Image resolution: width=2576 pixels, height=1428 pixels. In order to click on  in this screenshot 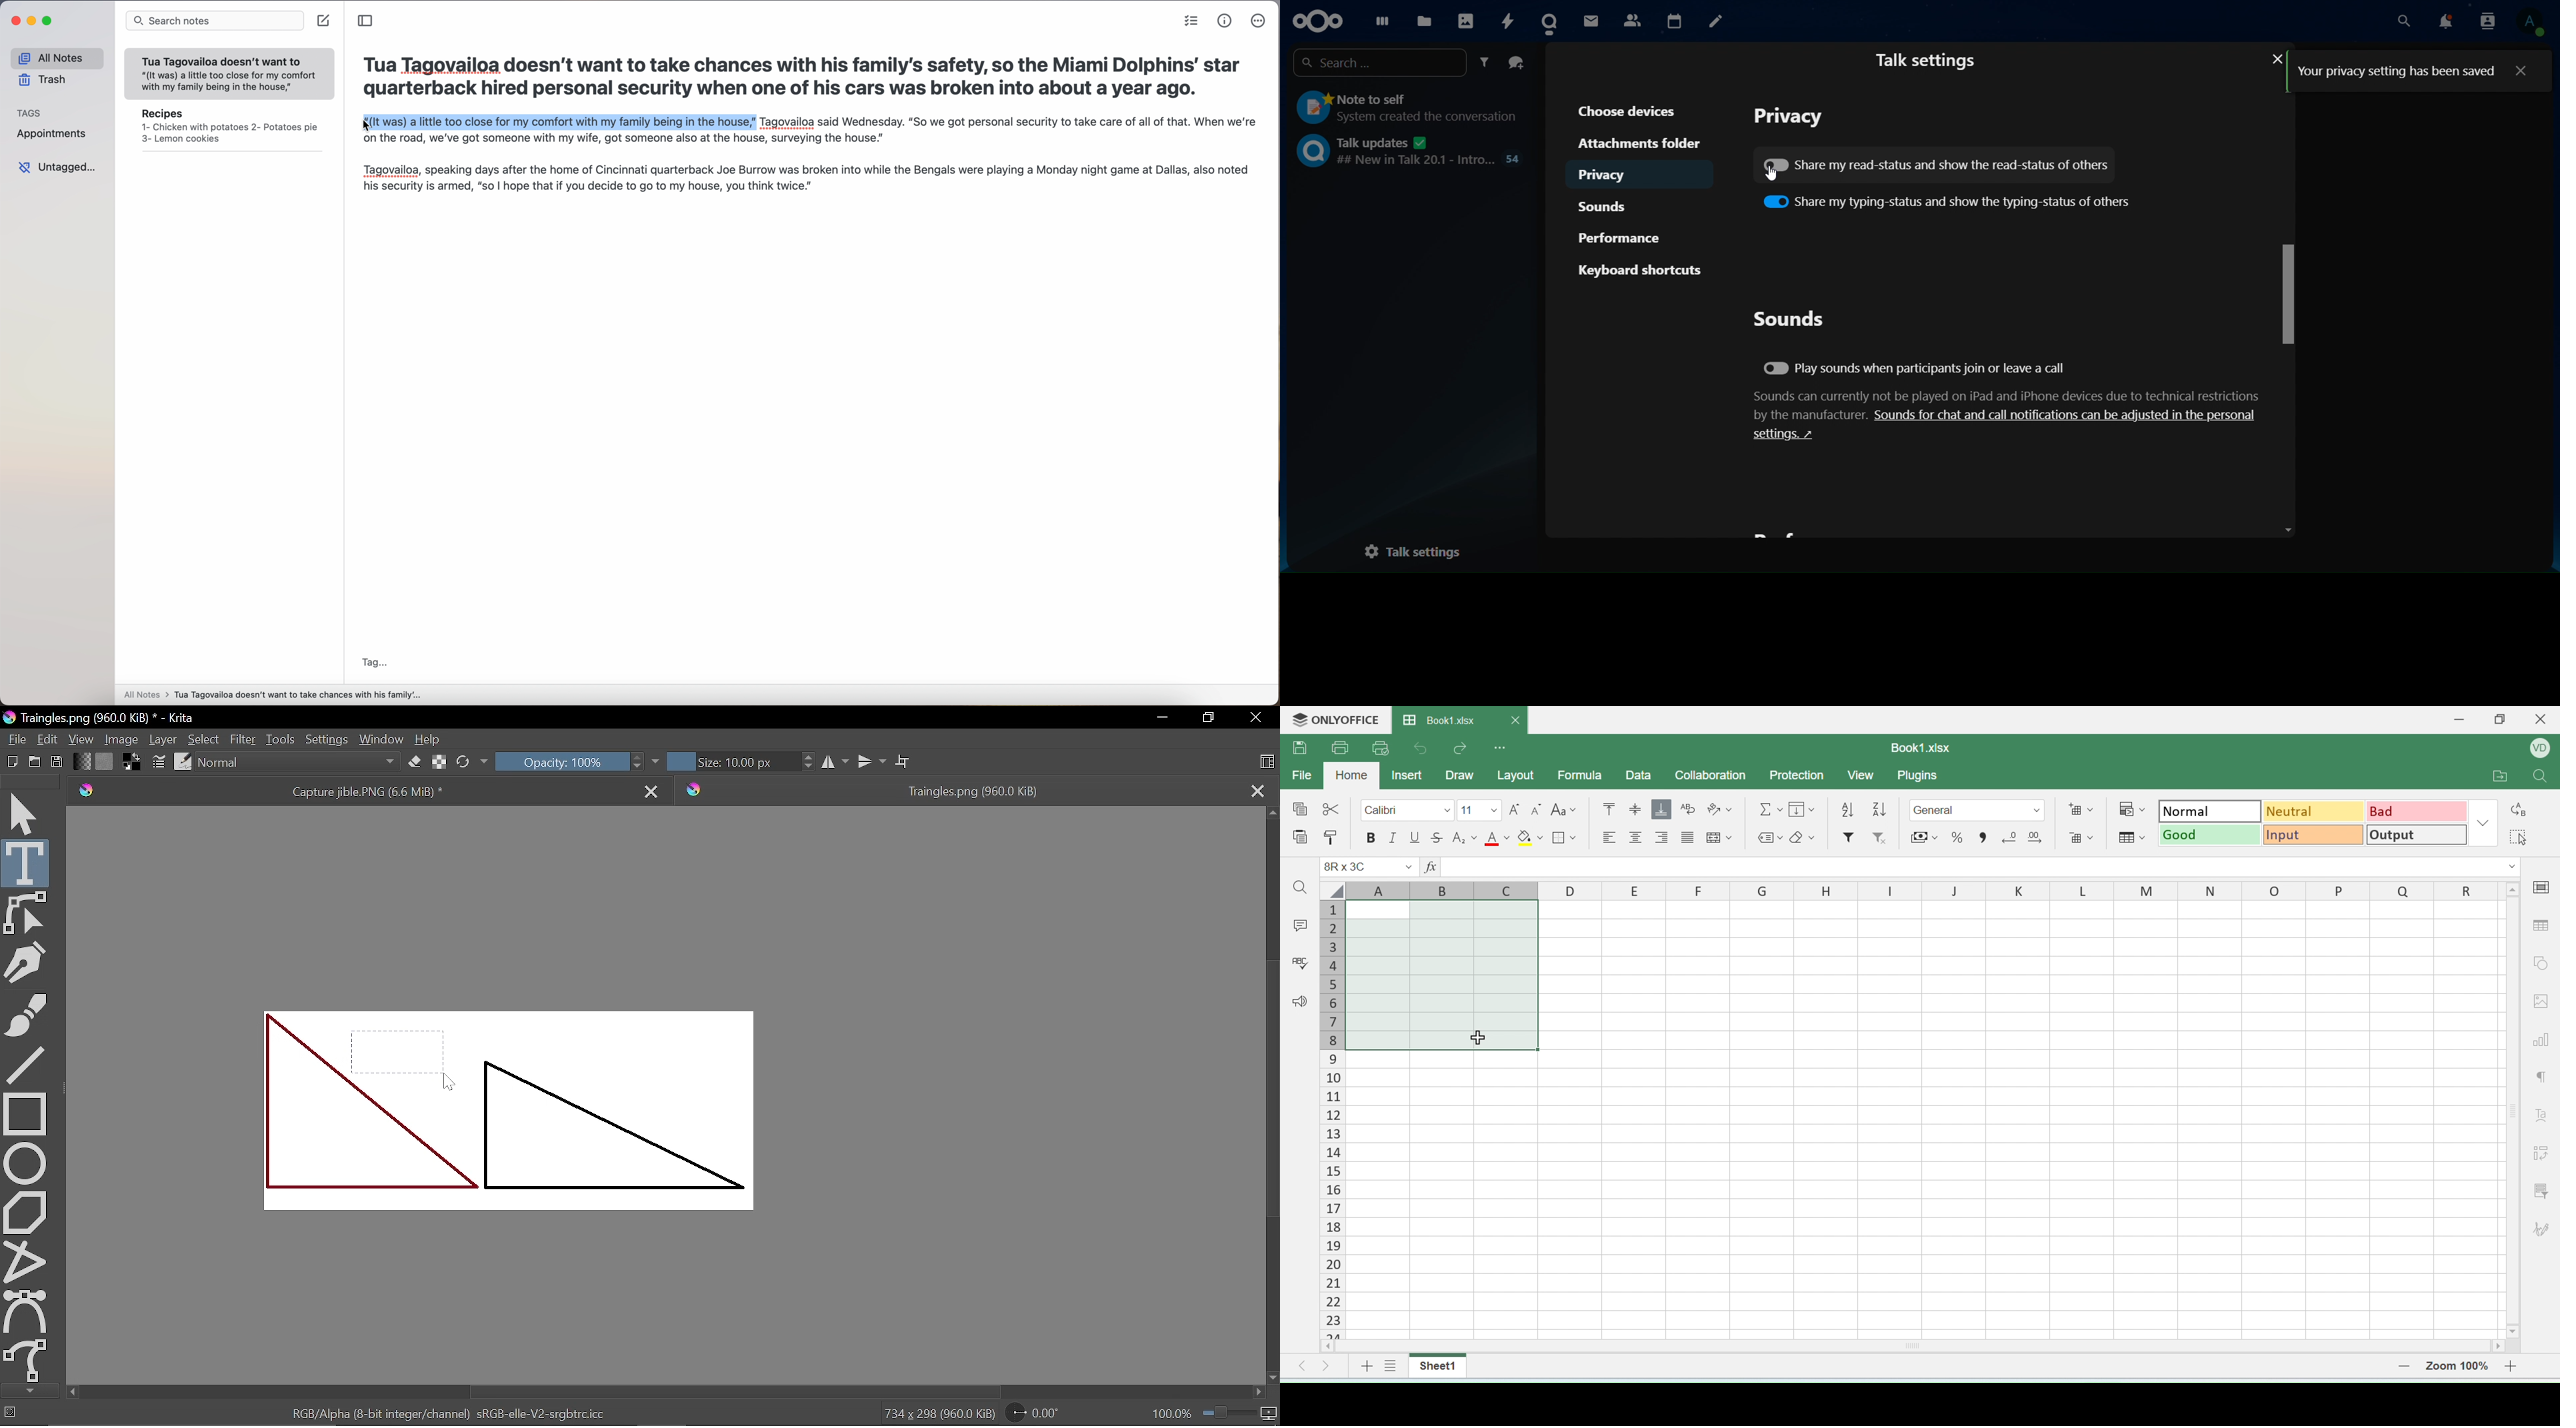, I will do `click(1498, 839)`.